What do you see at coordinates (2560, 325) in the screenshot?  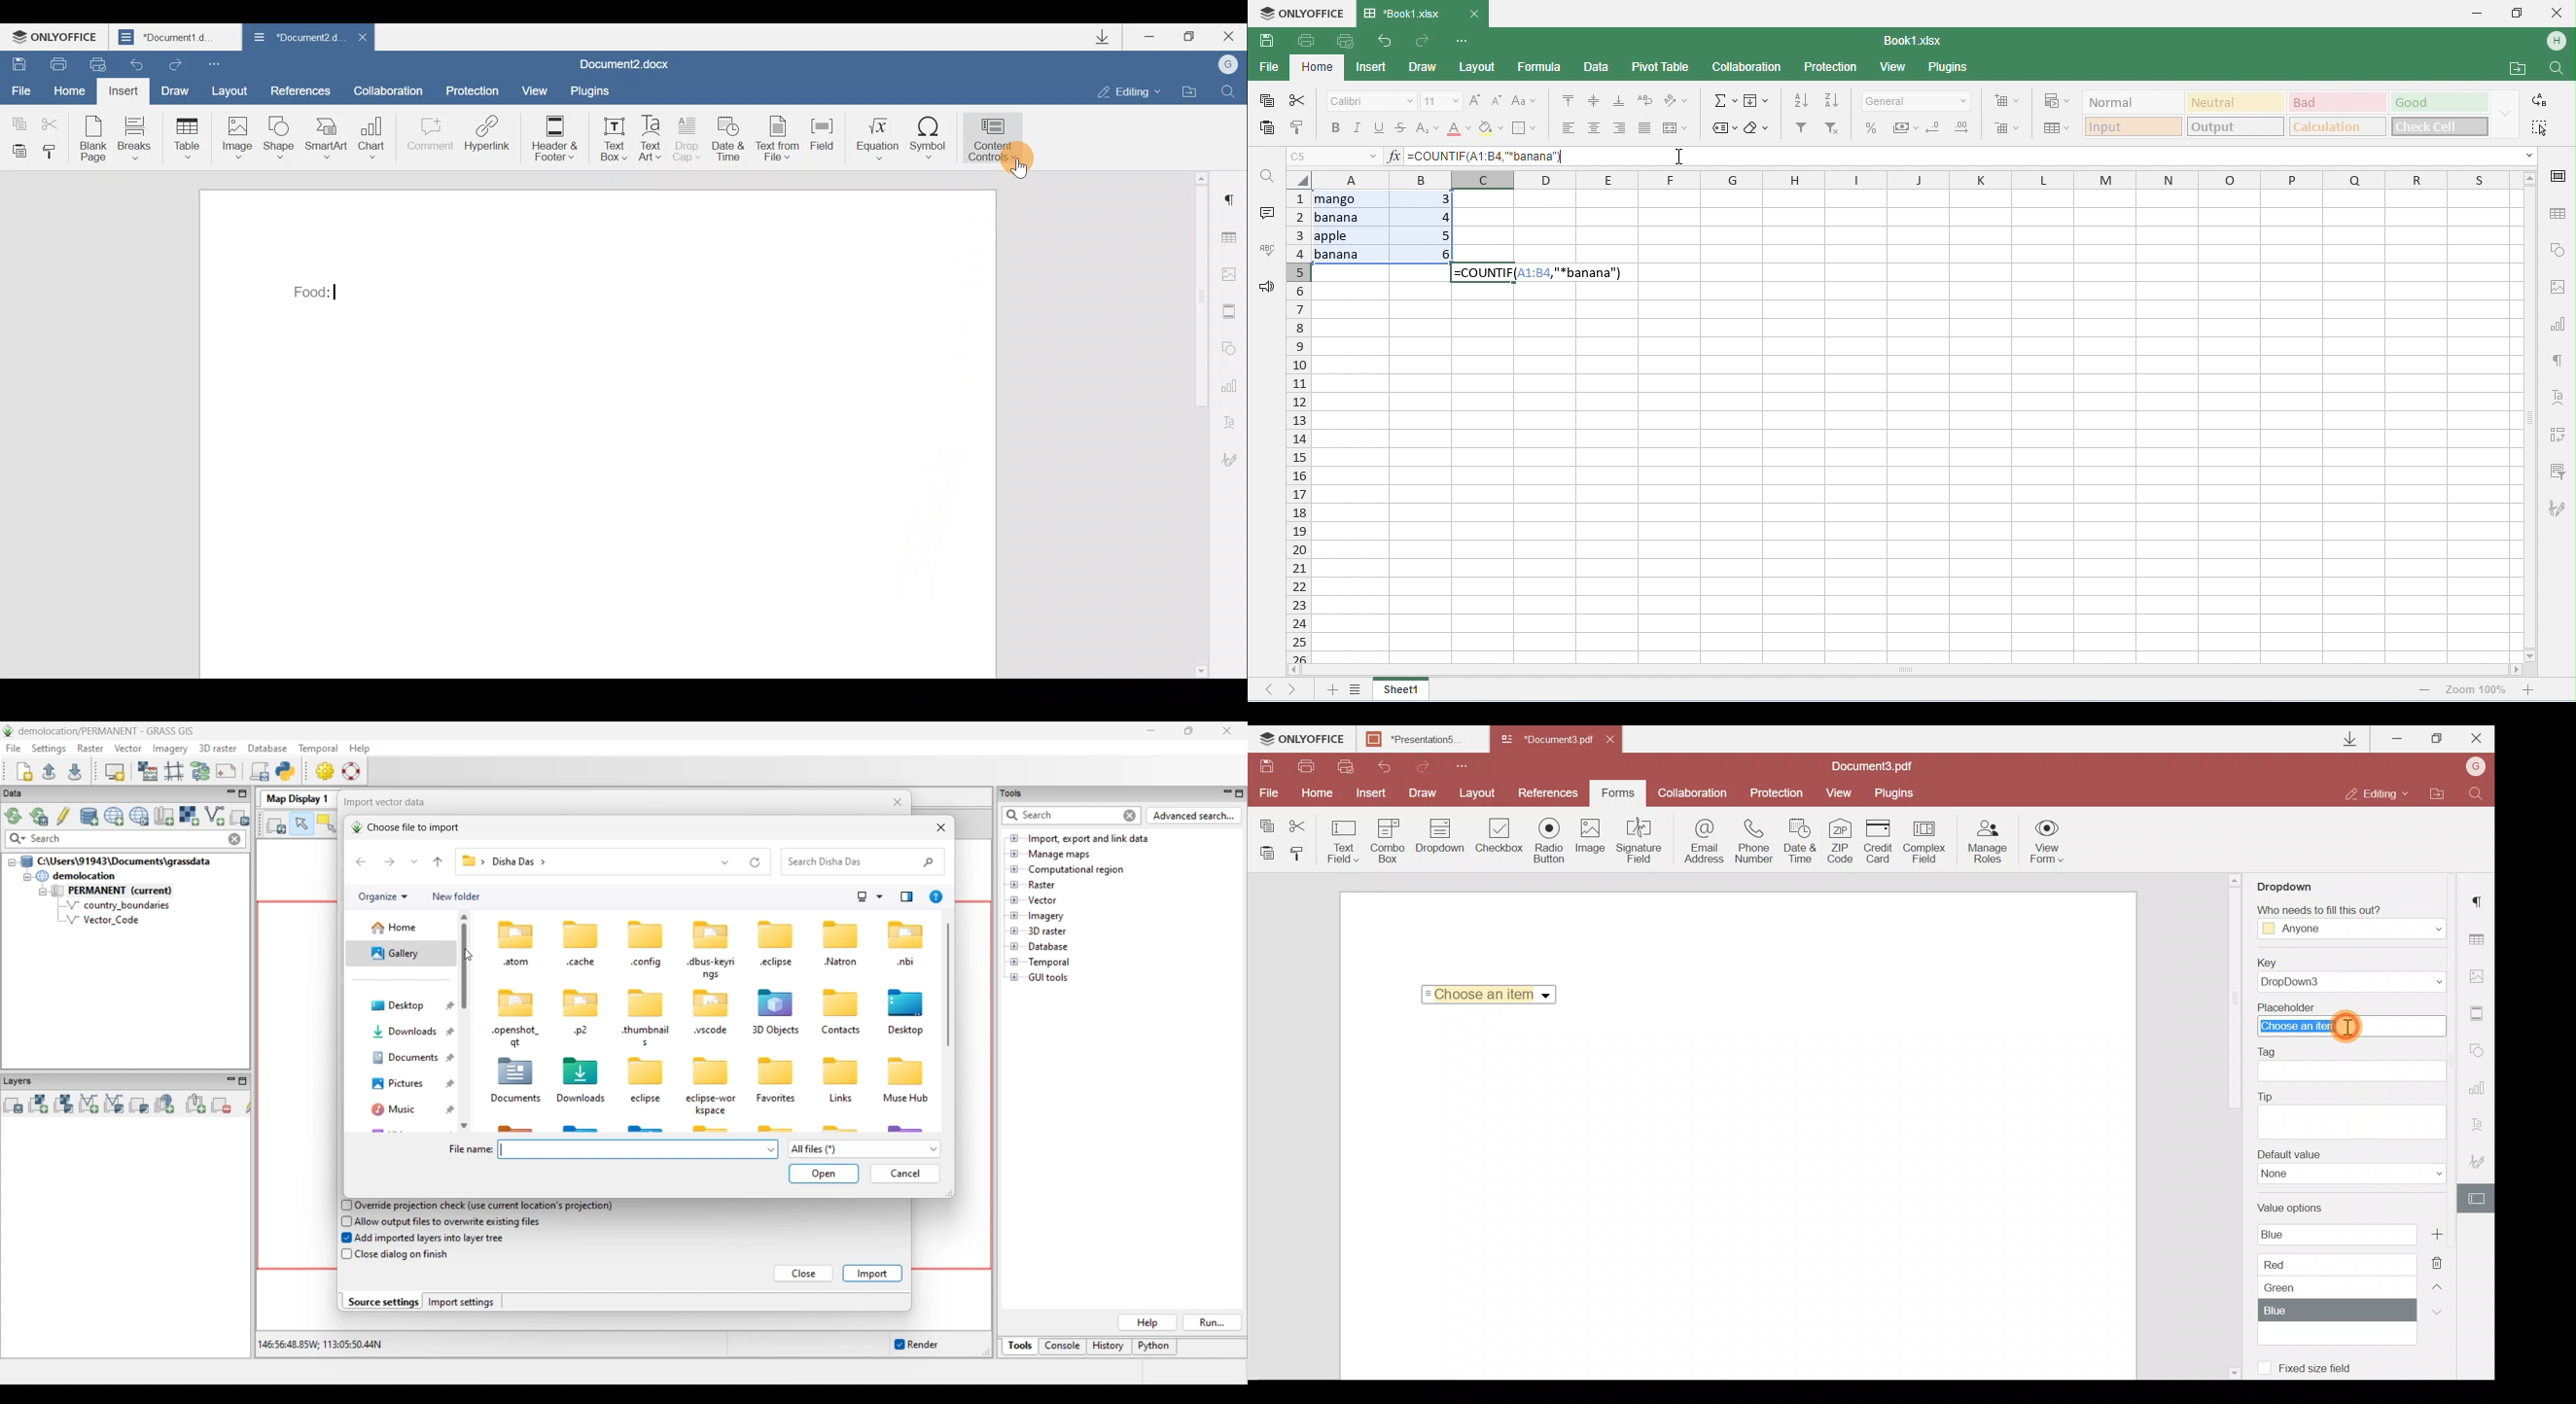 I see `chart settings` at bounding box center [2560, 325].